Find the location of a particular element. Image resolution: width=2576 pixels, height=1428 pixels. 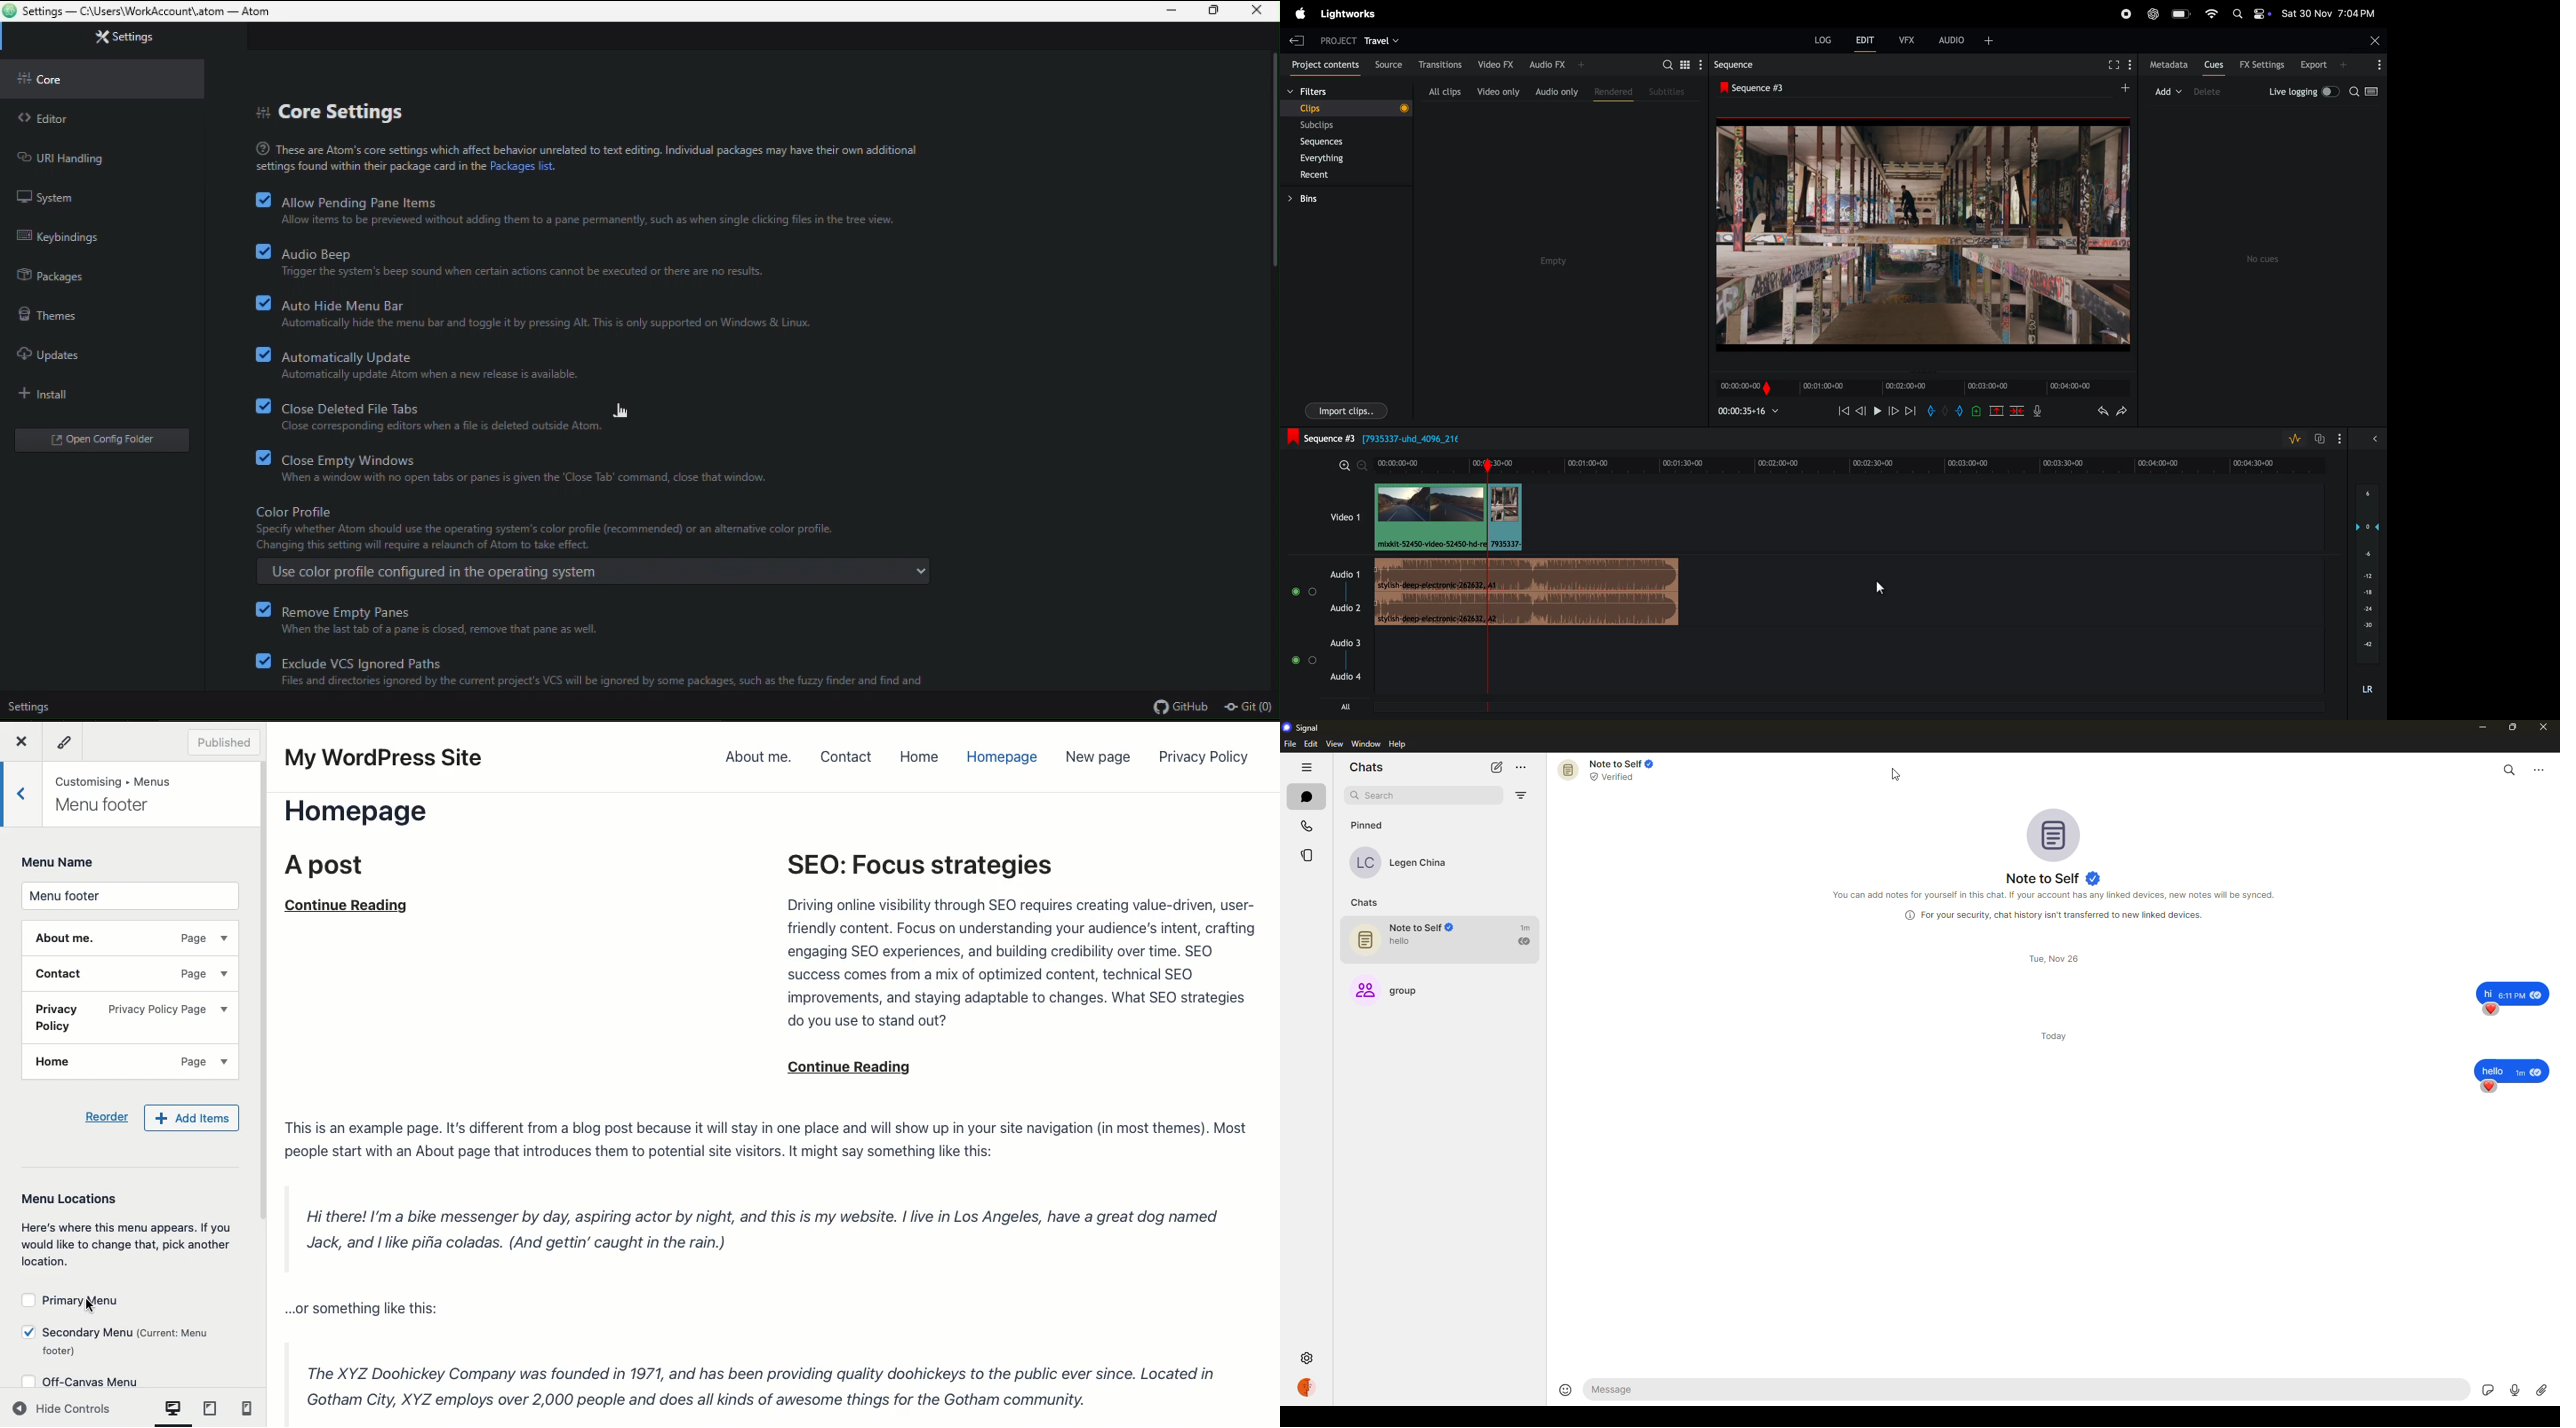

message is located at coordinates (2514, 991).